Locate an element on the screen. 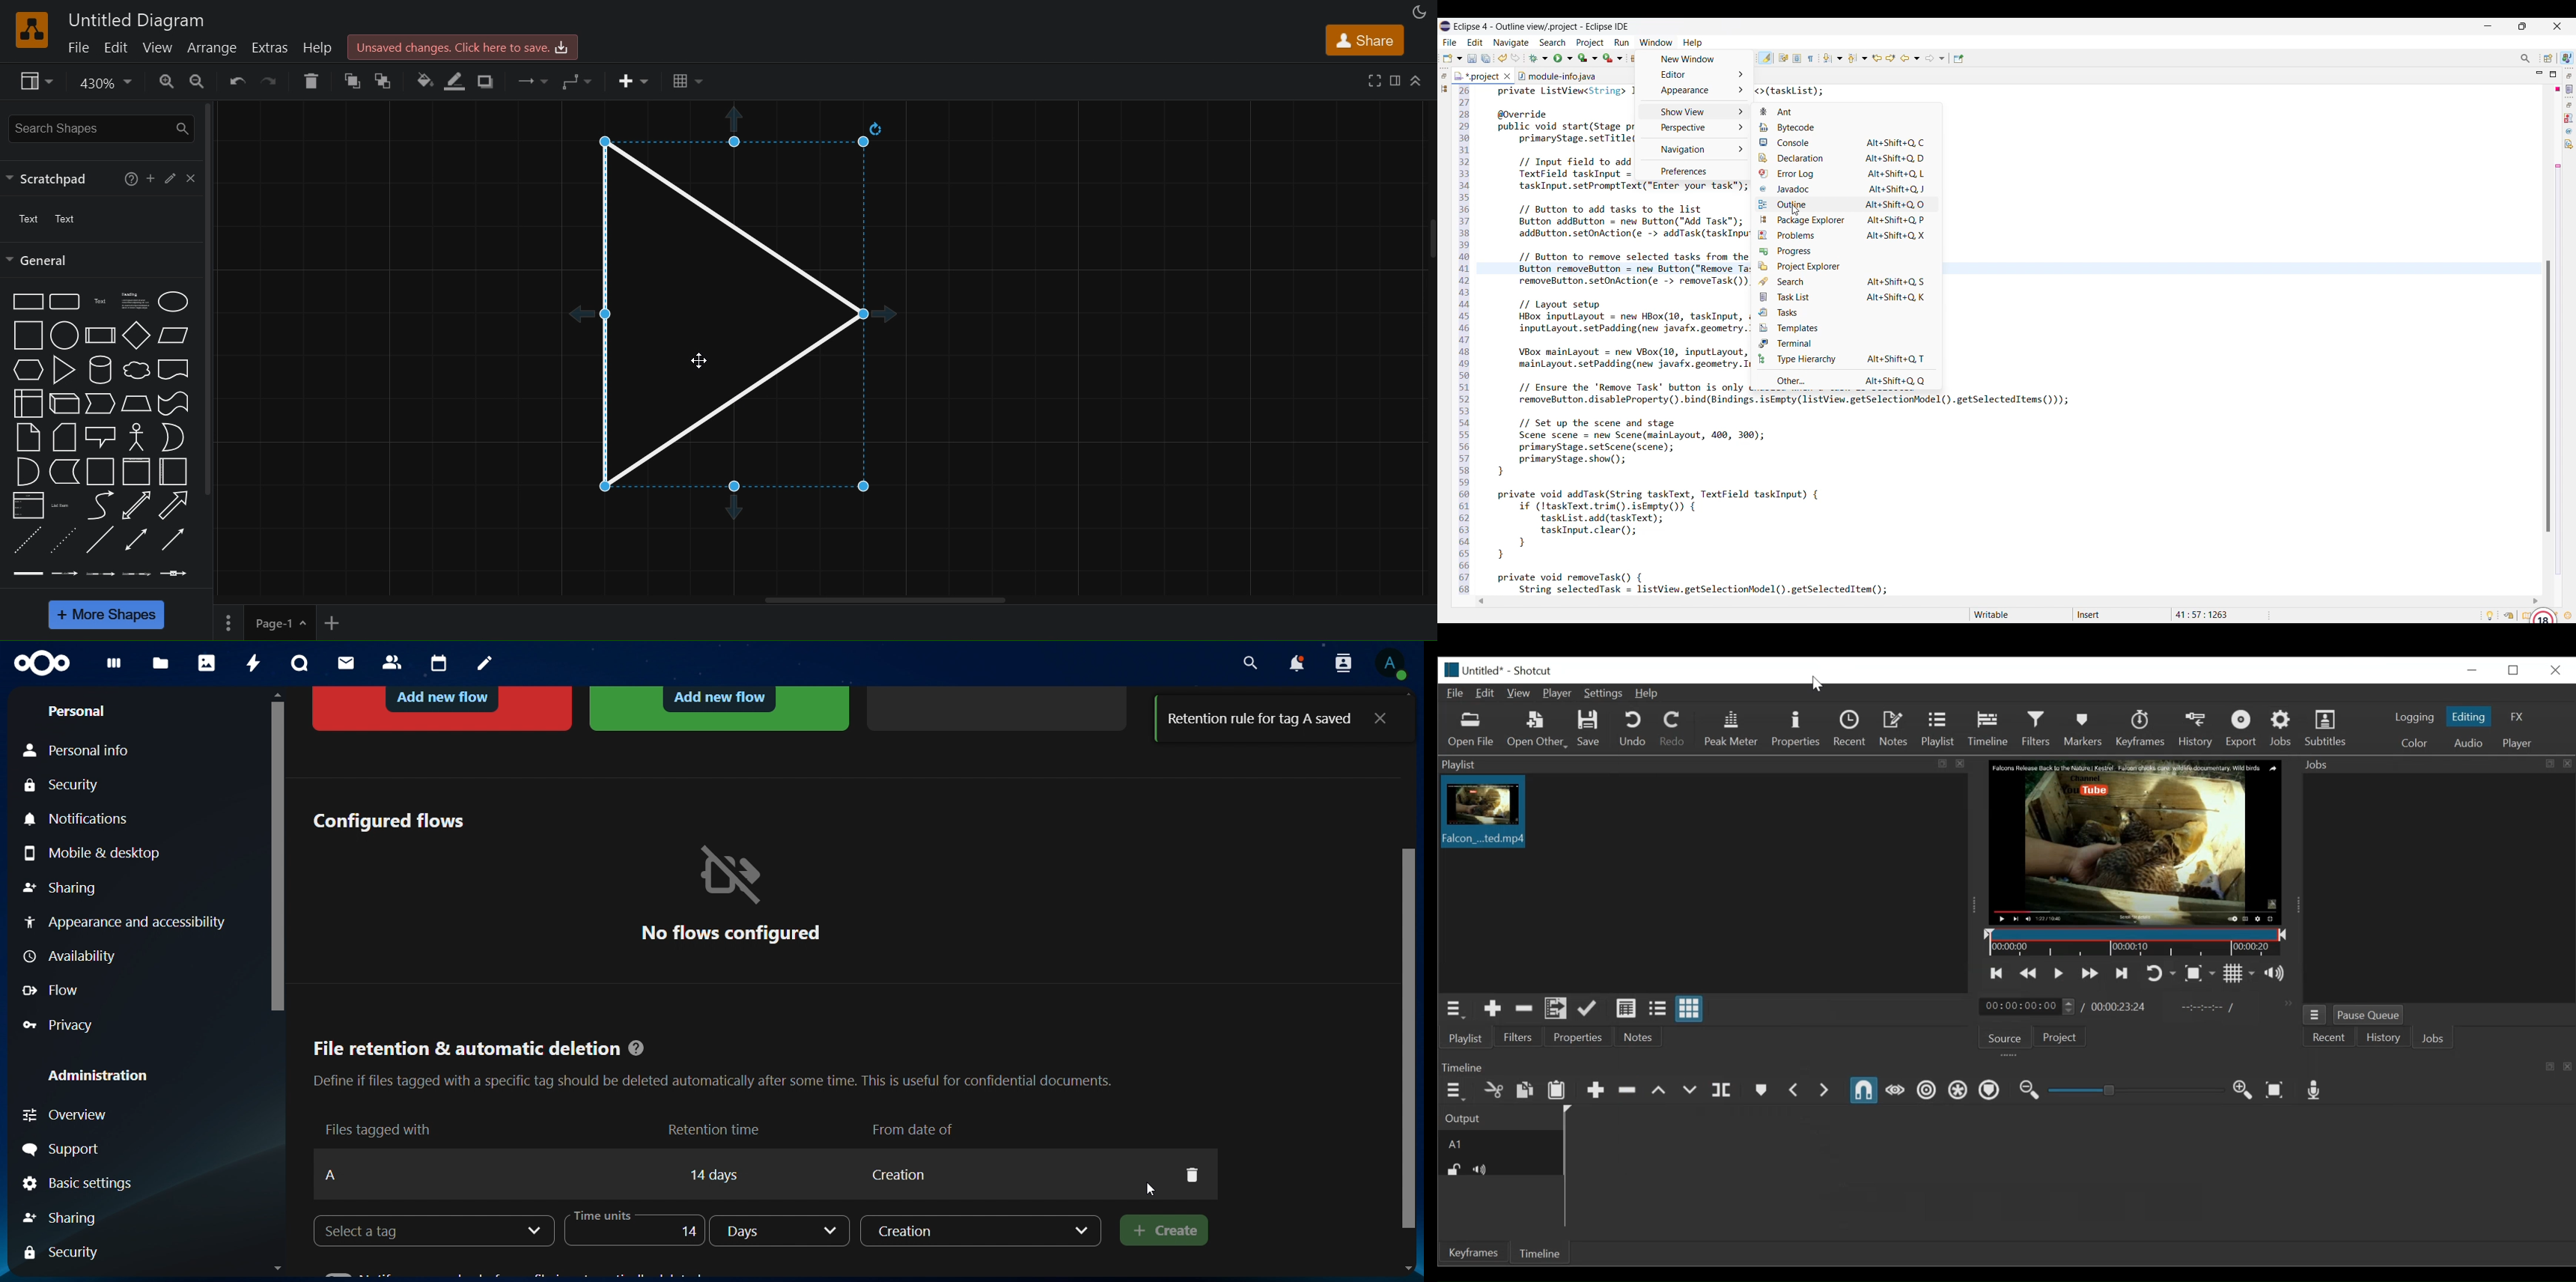 This screenshot has height=1288, width=2576. Restore is located at coordinates (2514, 671).